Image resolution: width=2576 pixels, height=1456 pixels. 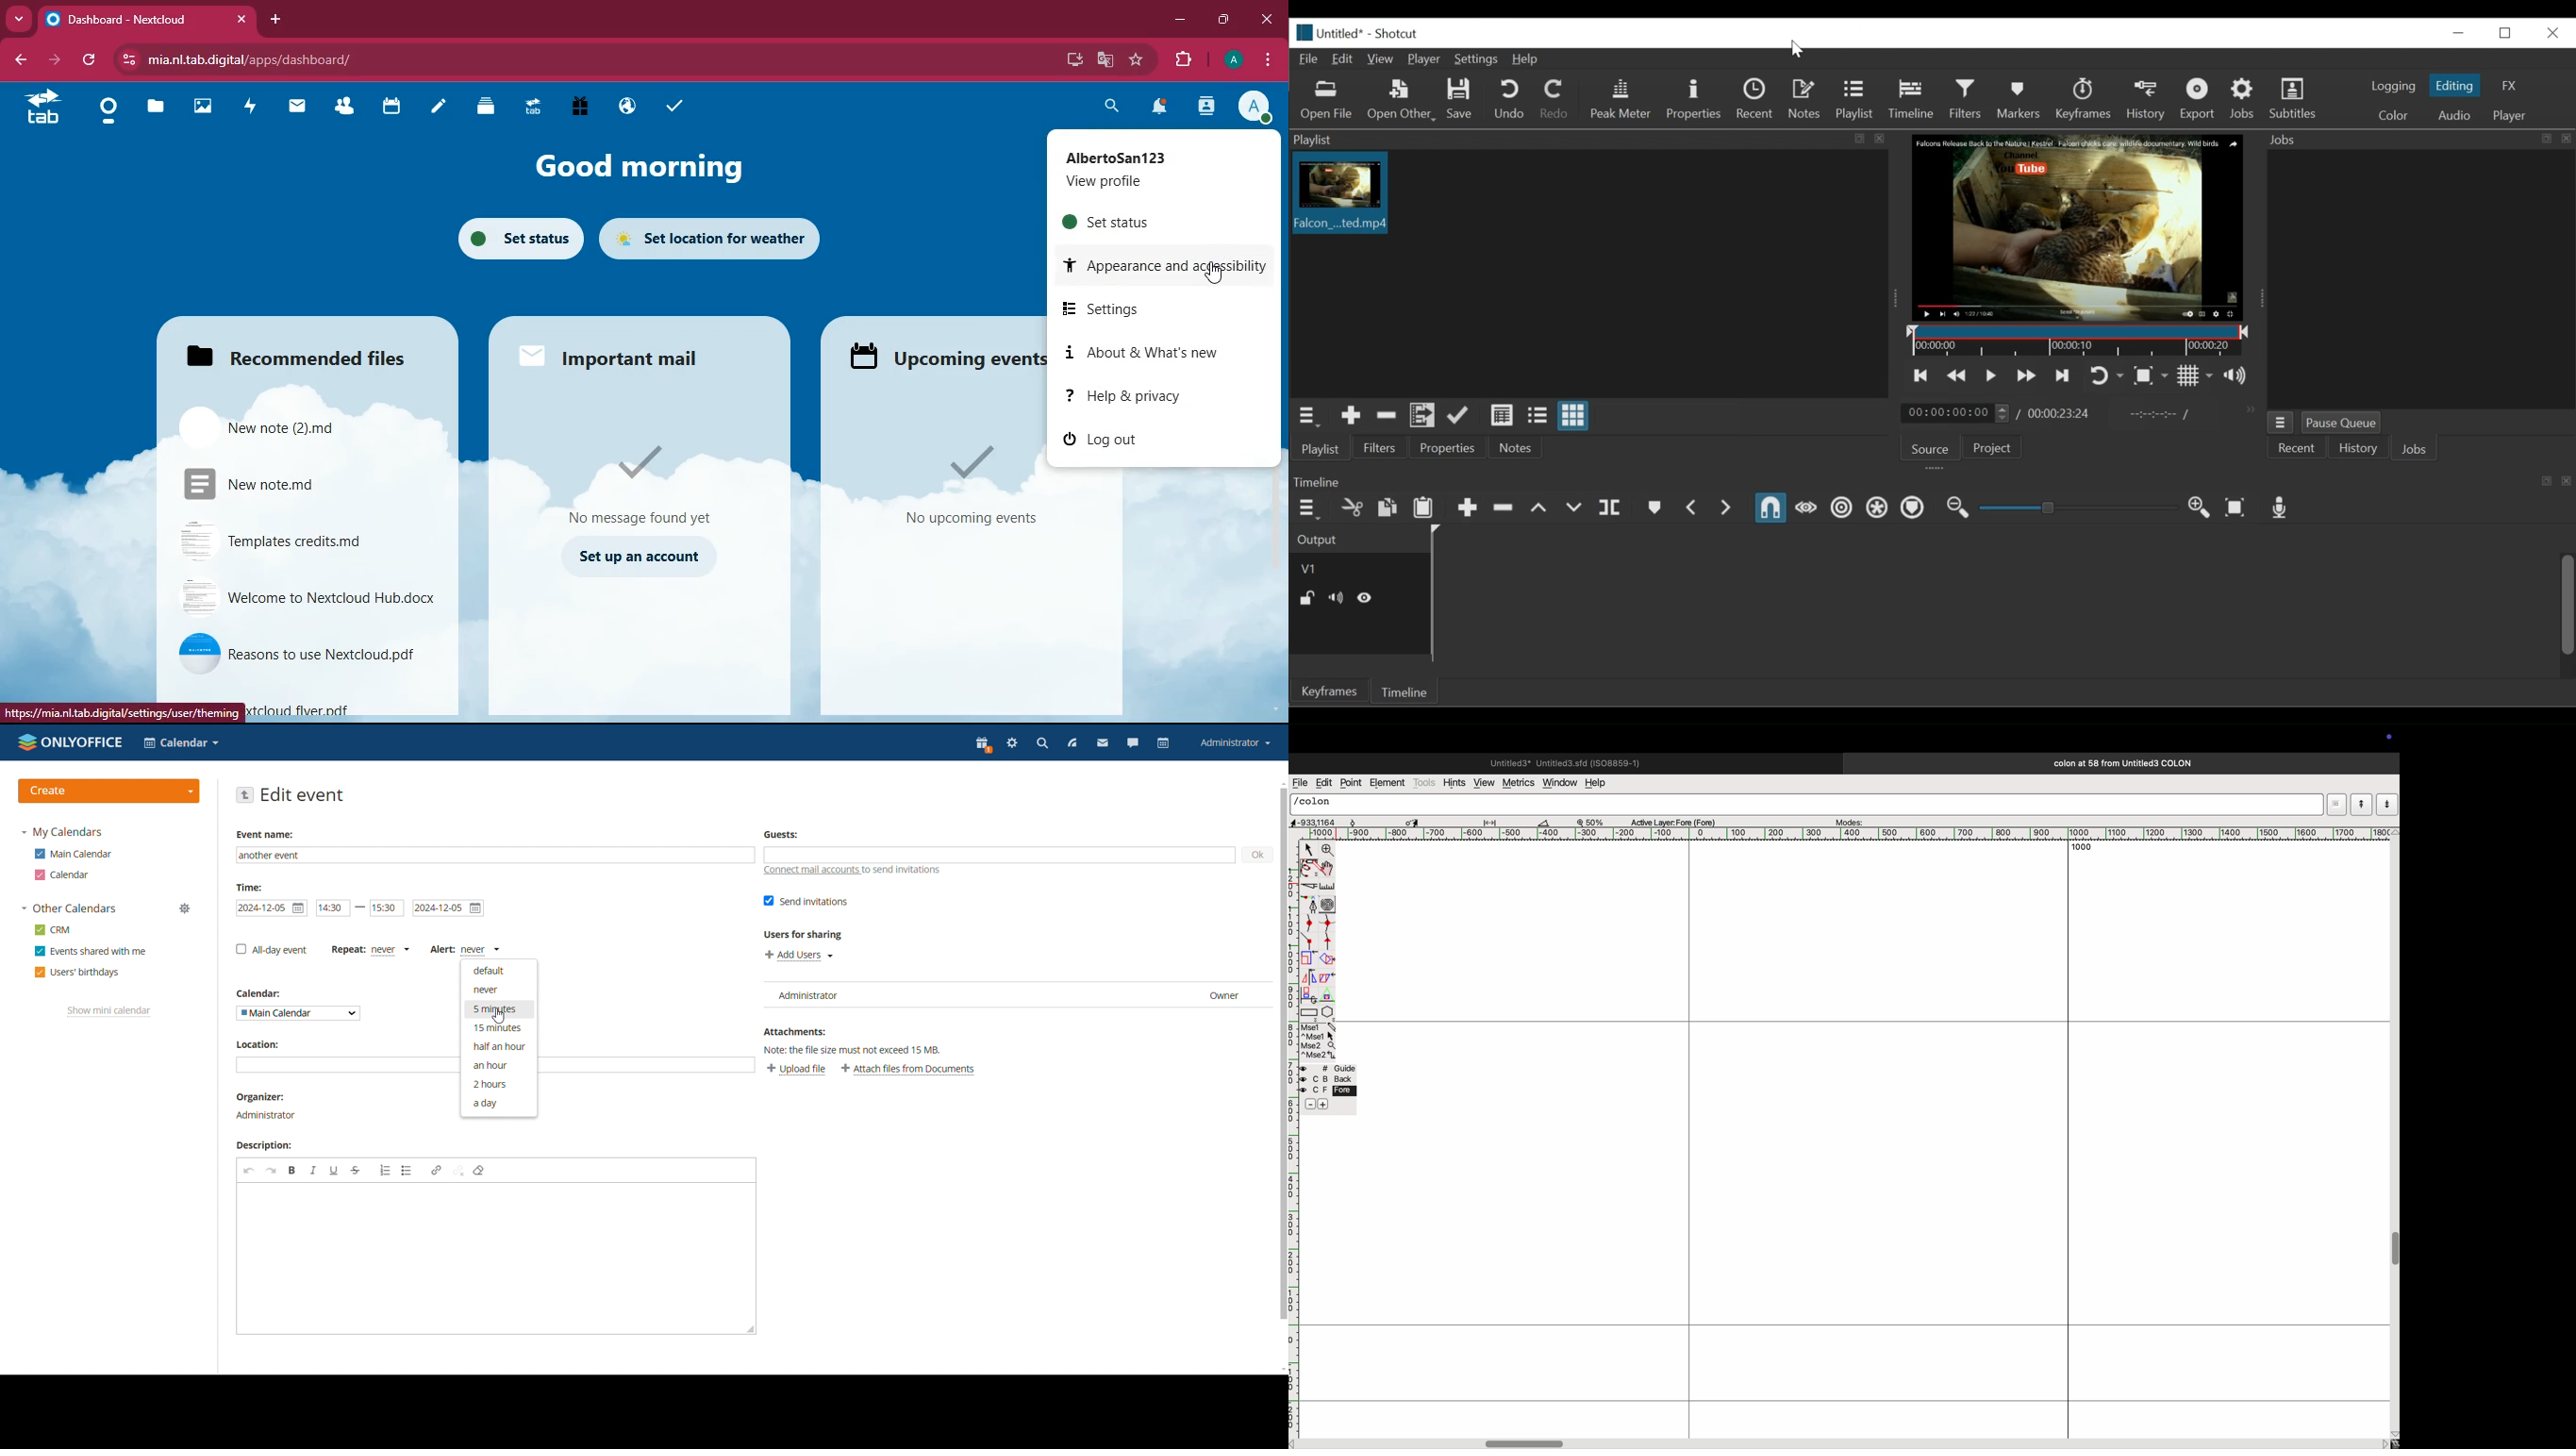 What do you see at coordinates (2079, 227) in the screenshot?
I see `Media Viewer` at bounding box center [2079, 227].